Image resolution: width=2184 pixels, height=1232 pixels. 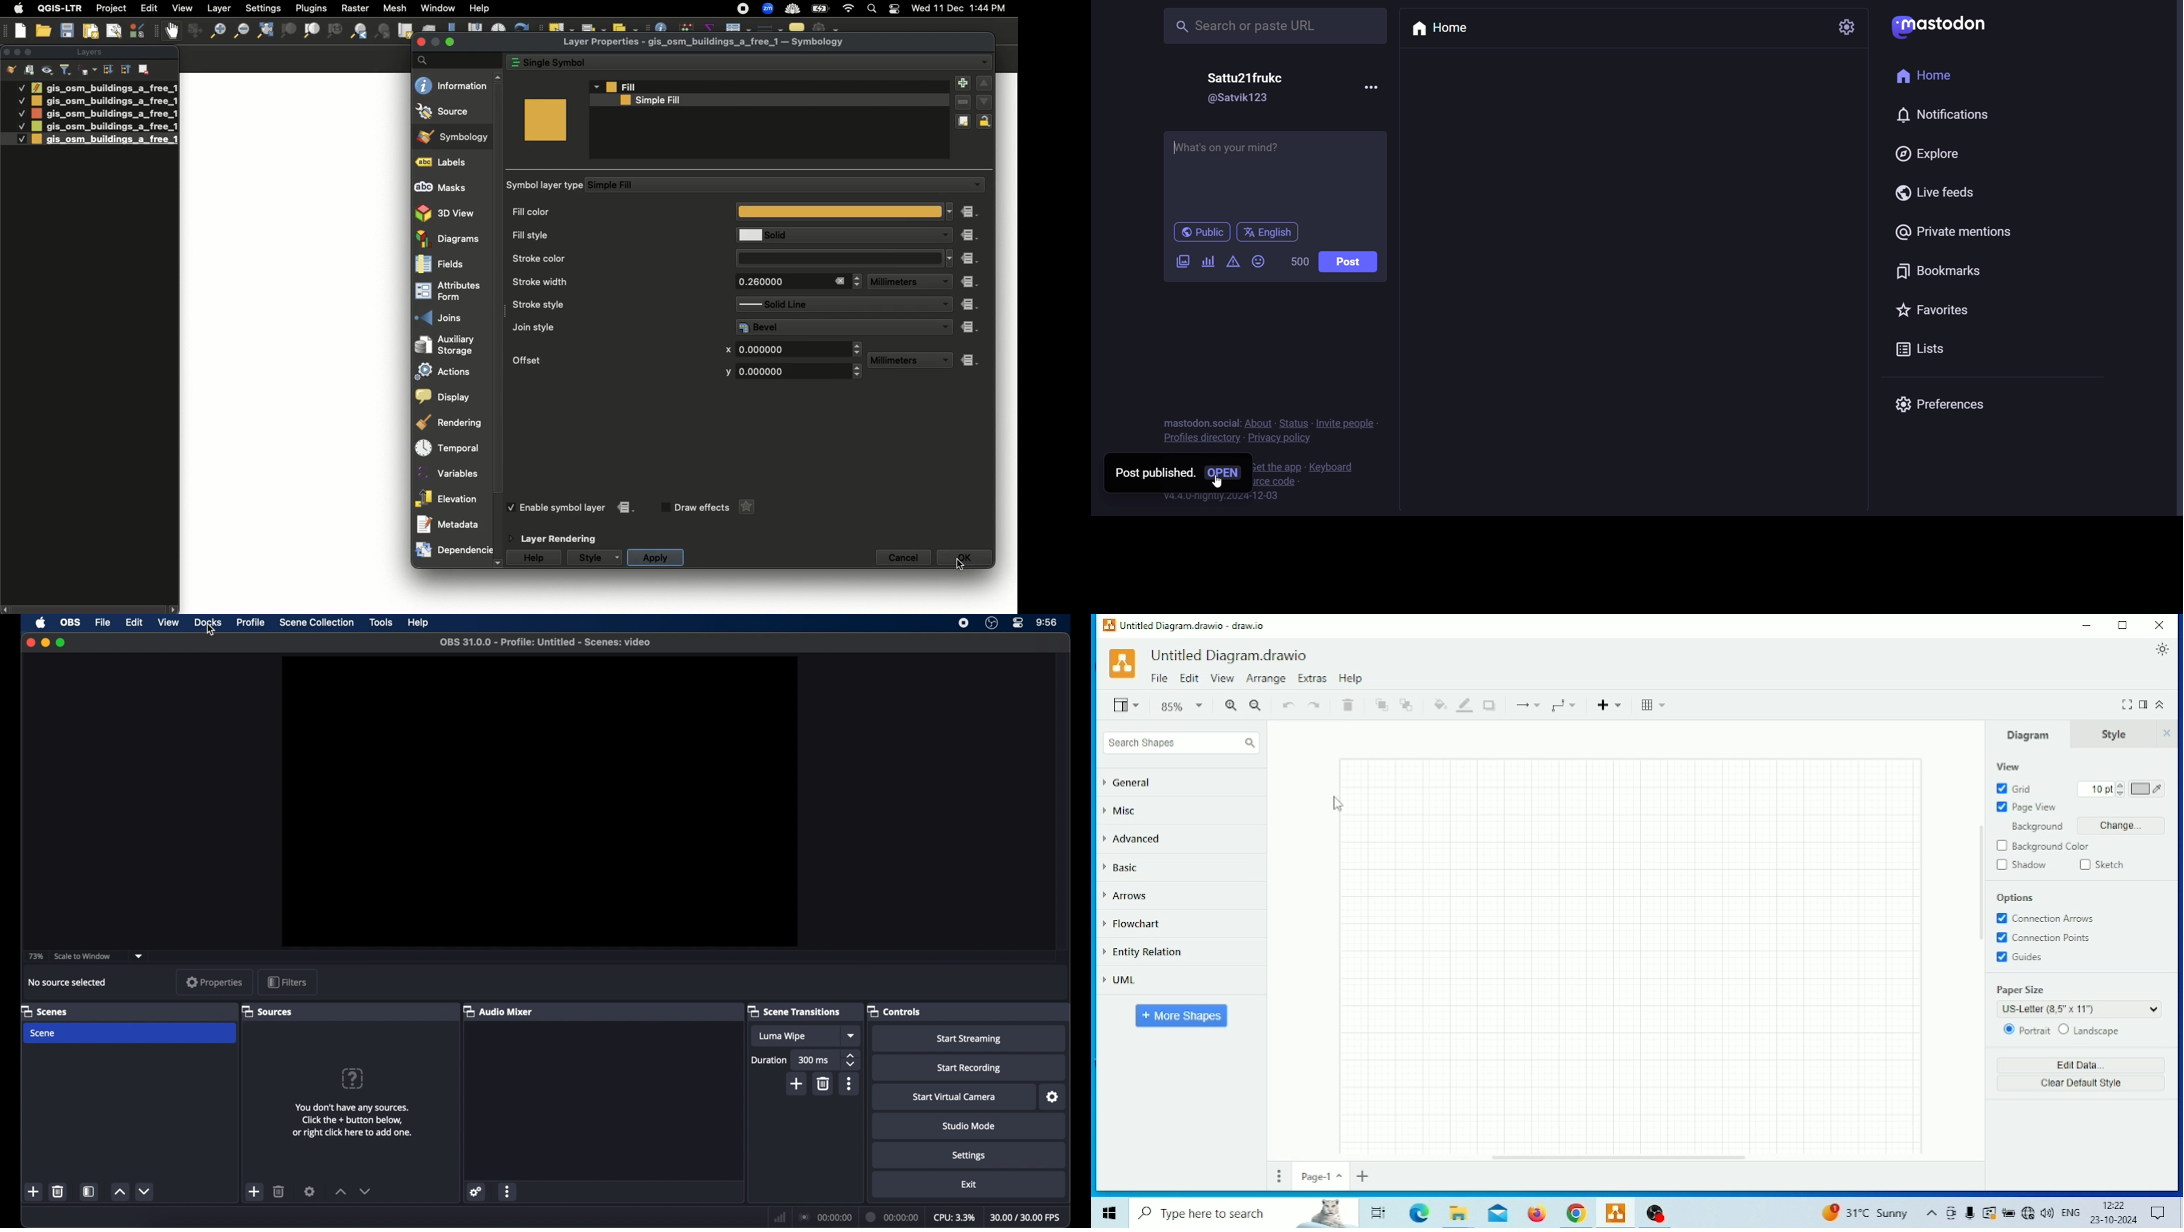 What do you see at coordinates (1282, 441) in the screenshot?
I see `Privacy policy` at bounding box center [1282, 441].